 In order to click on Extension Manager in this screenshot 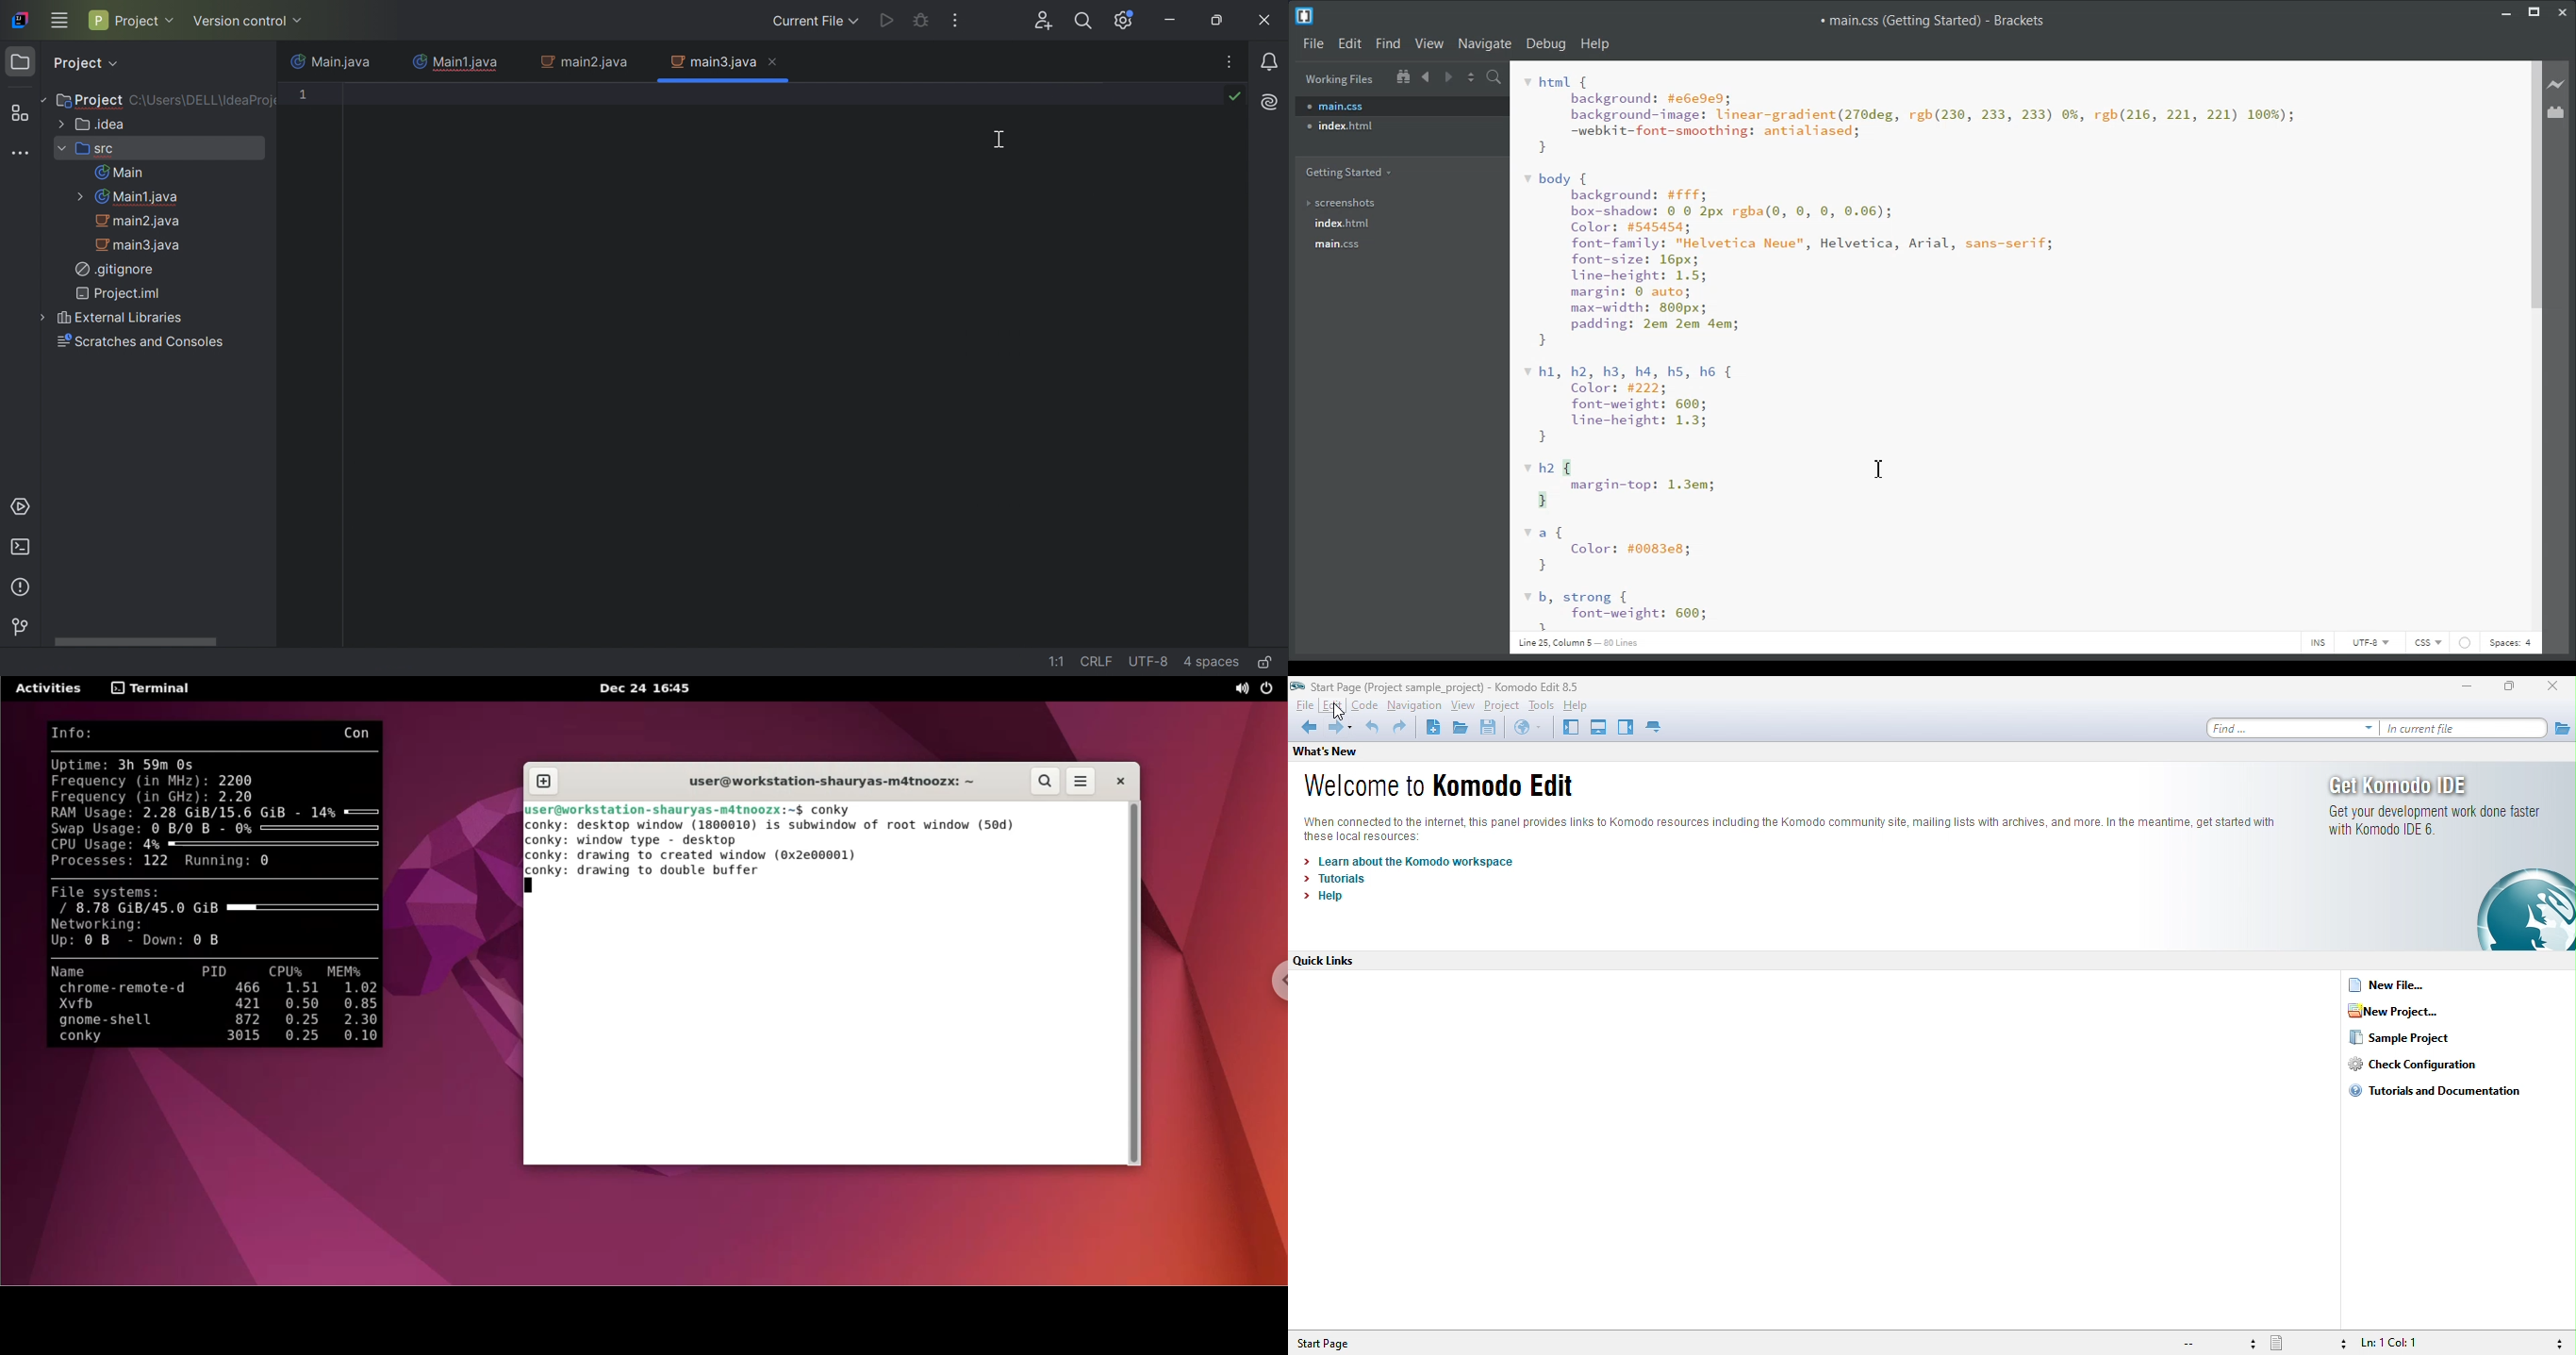, I will do `click(2556, 112)`.